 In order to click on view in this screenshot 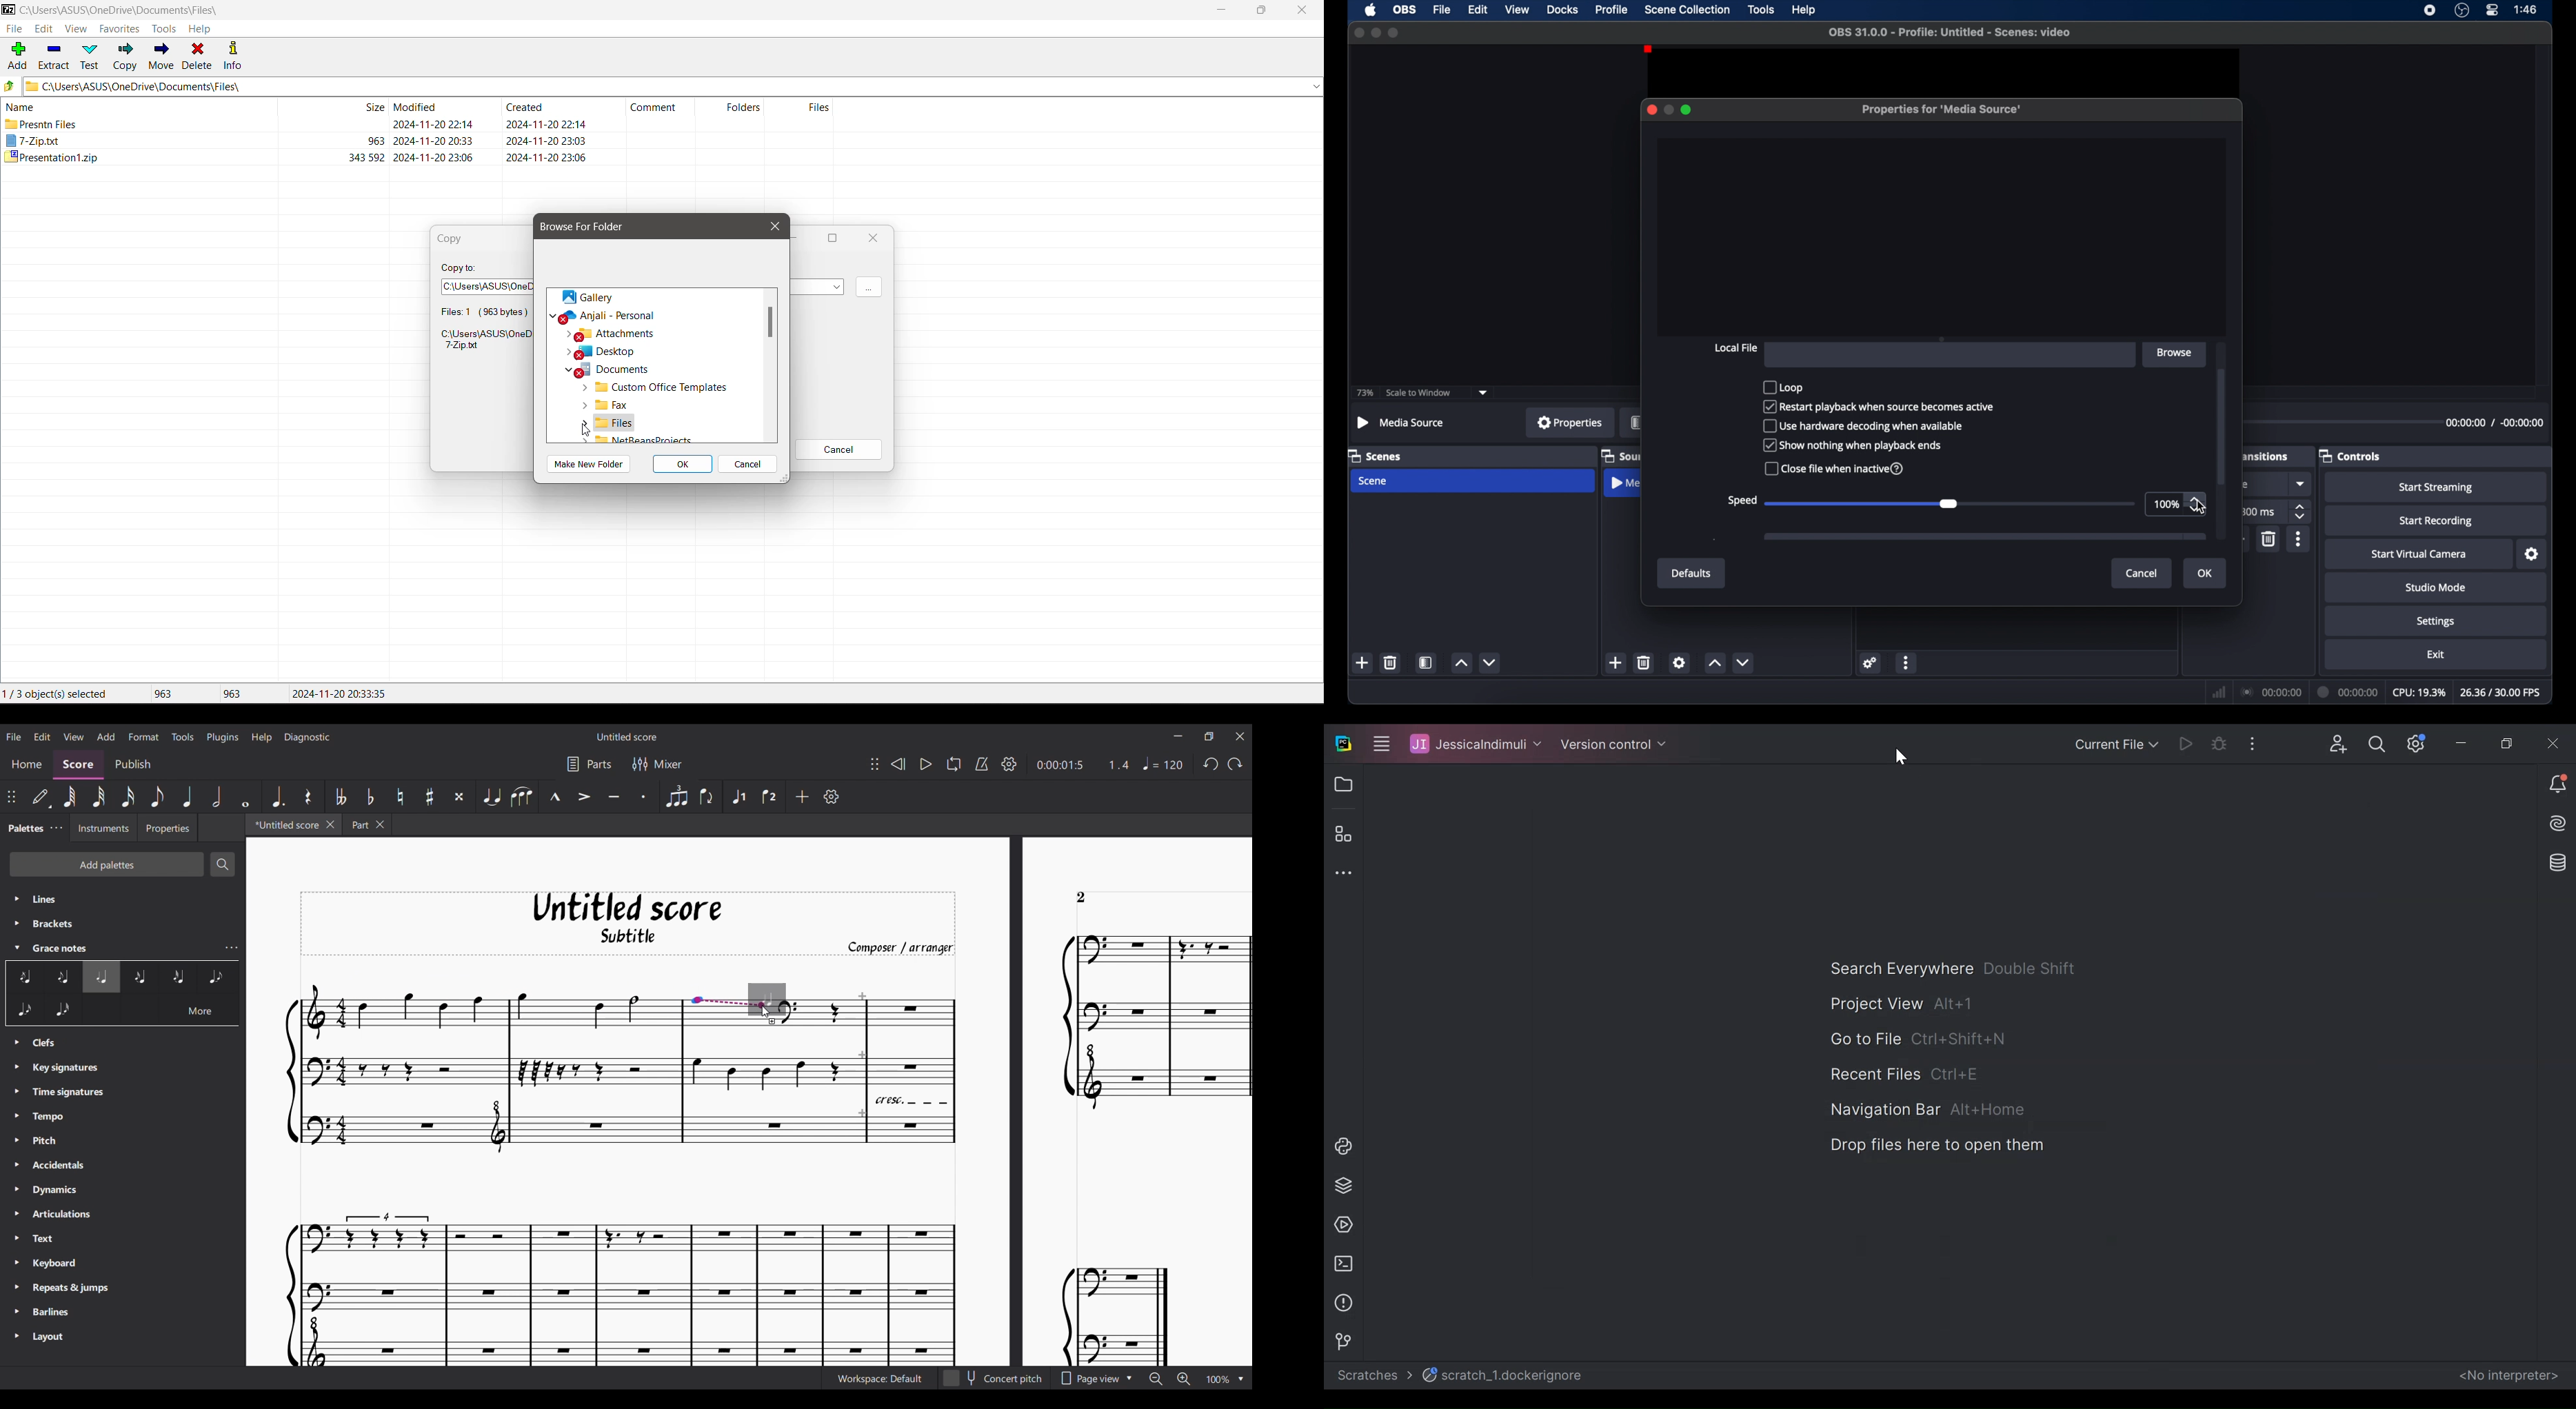, I will do `click(1517, 8)`.